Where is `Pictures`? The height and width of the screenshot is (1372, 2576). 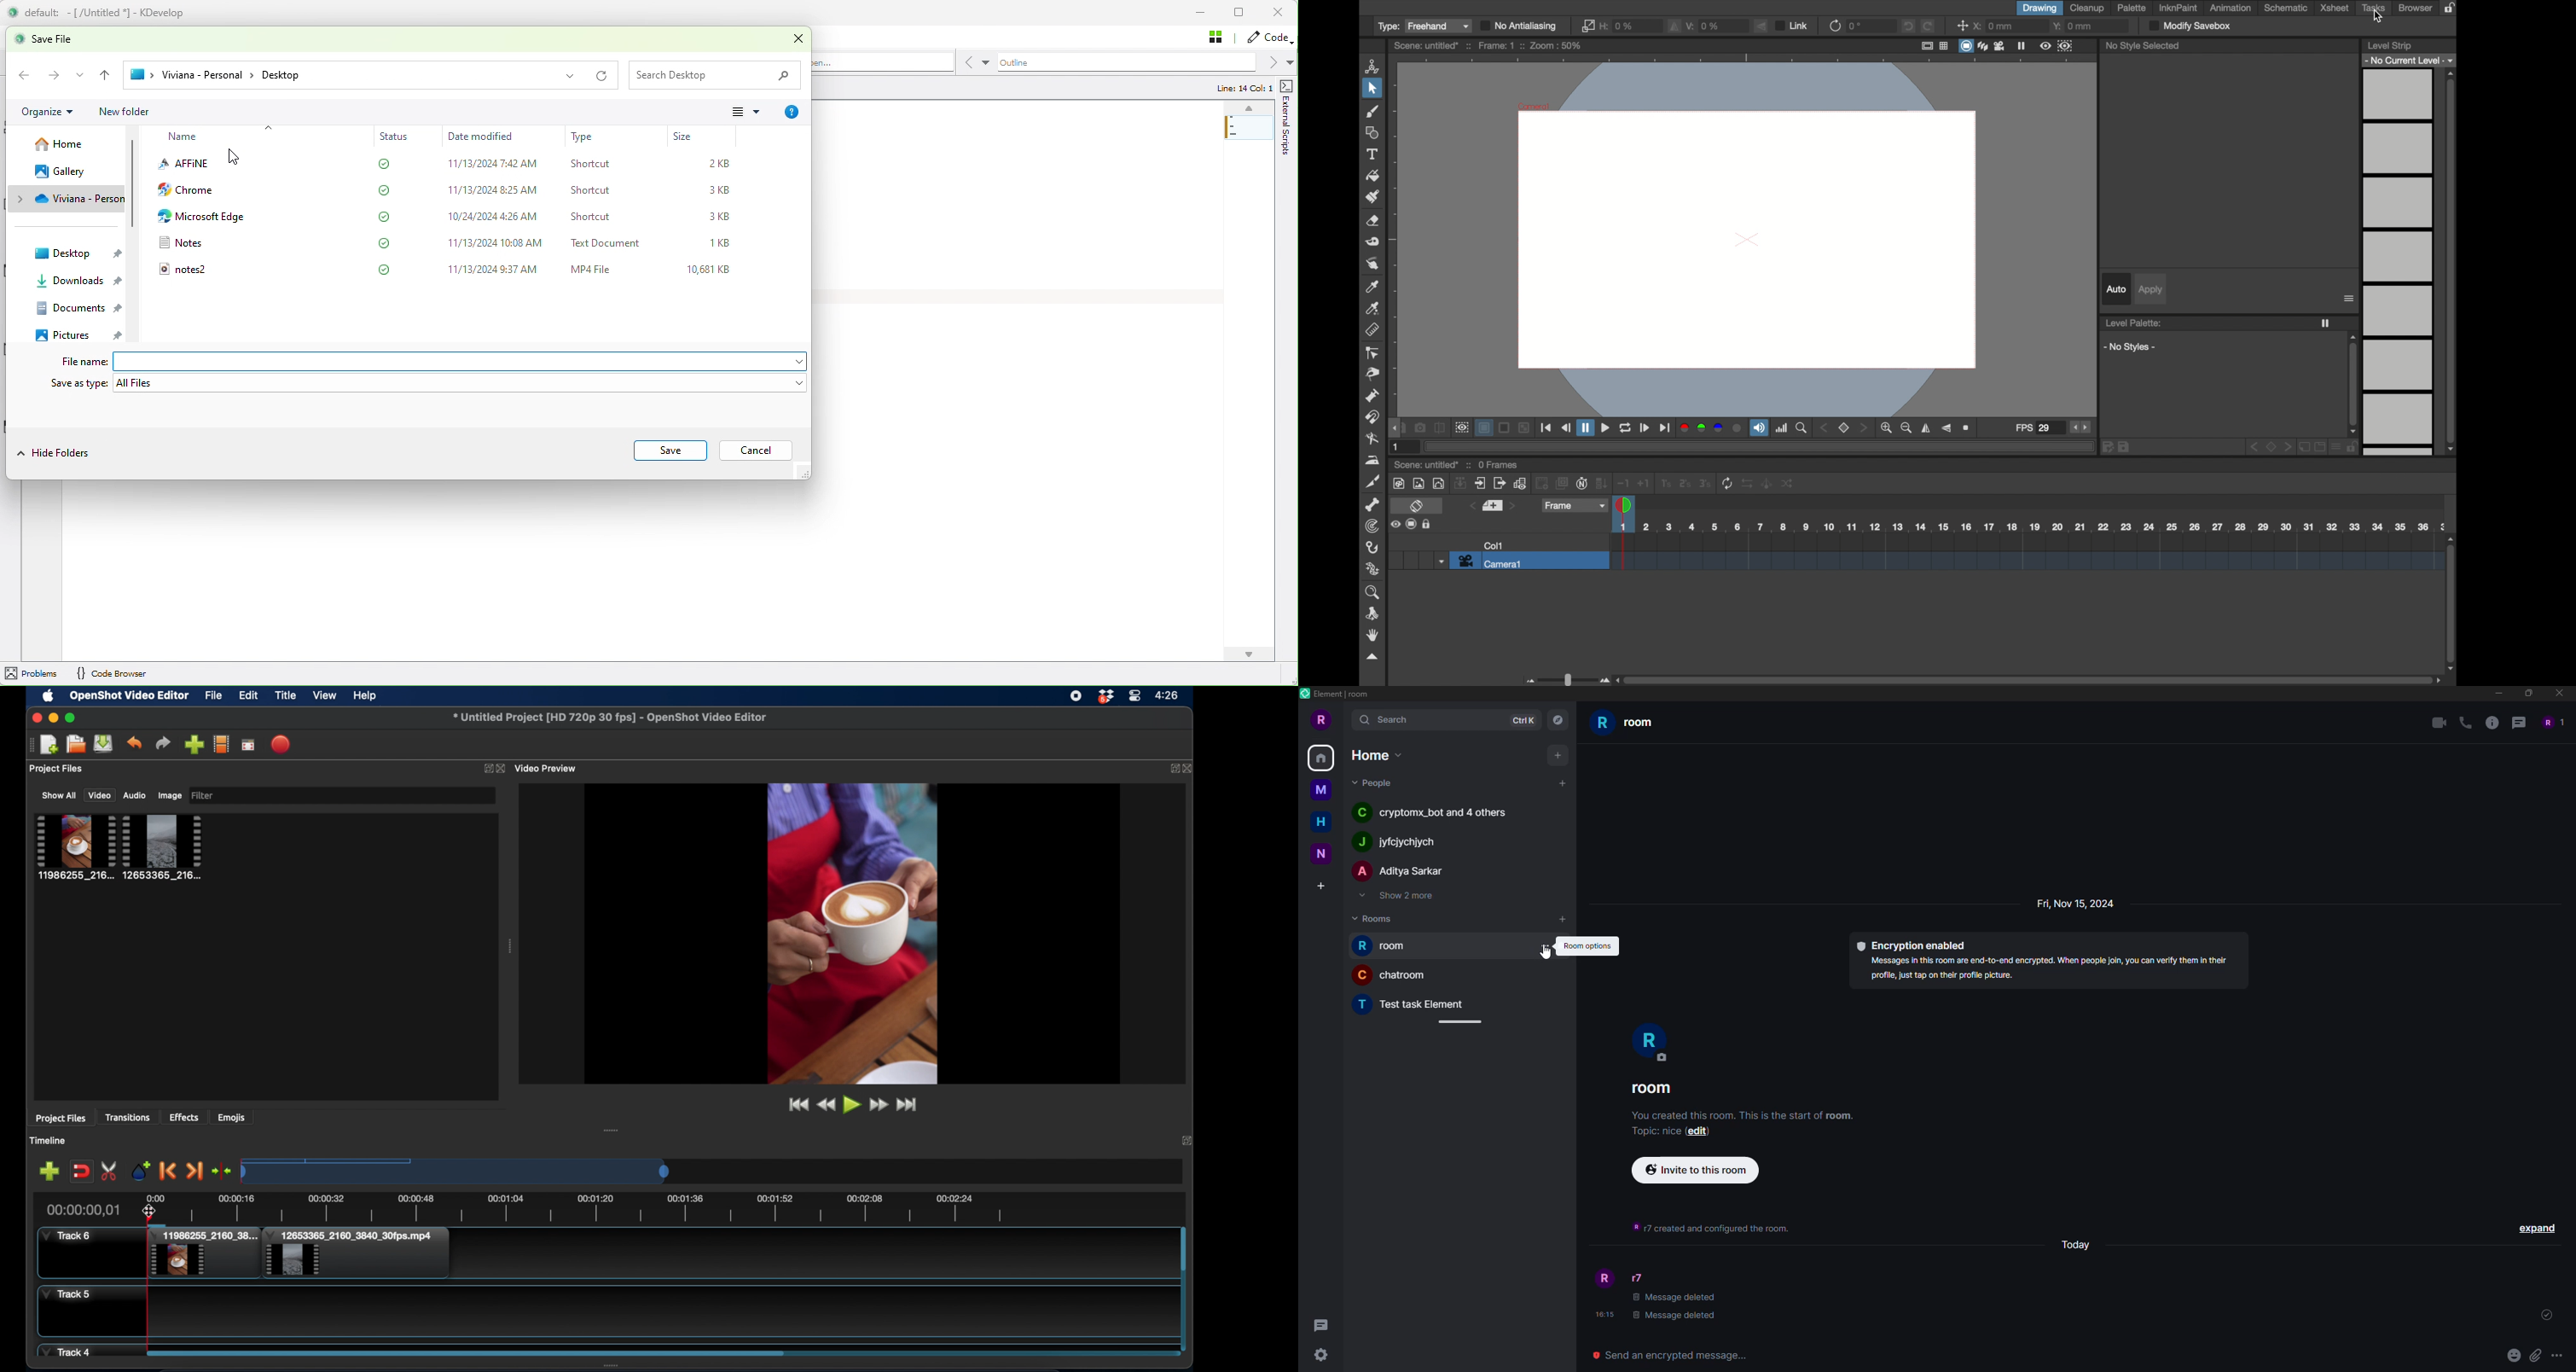
Pictures is located at coordinates (84, 335).